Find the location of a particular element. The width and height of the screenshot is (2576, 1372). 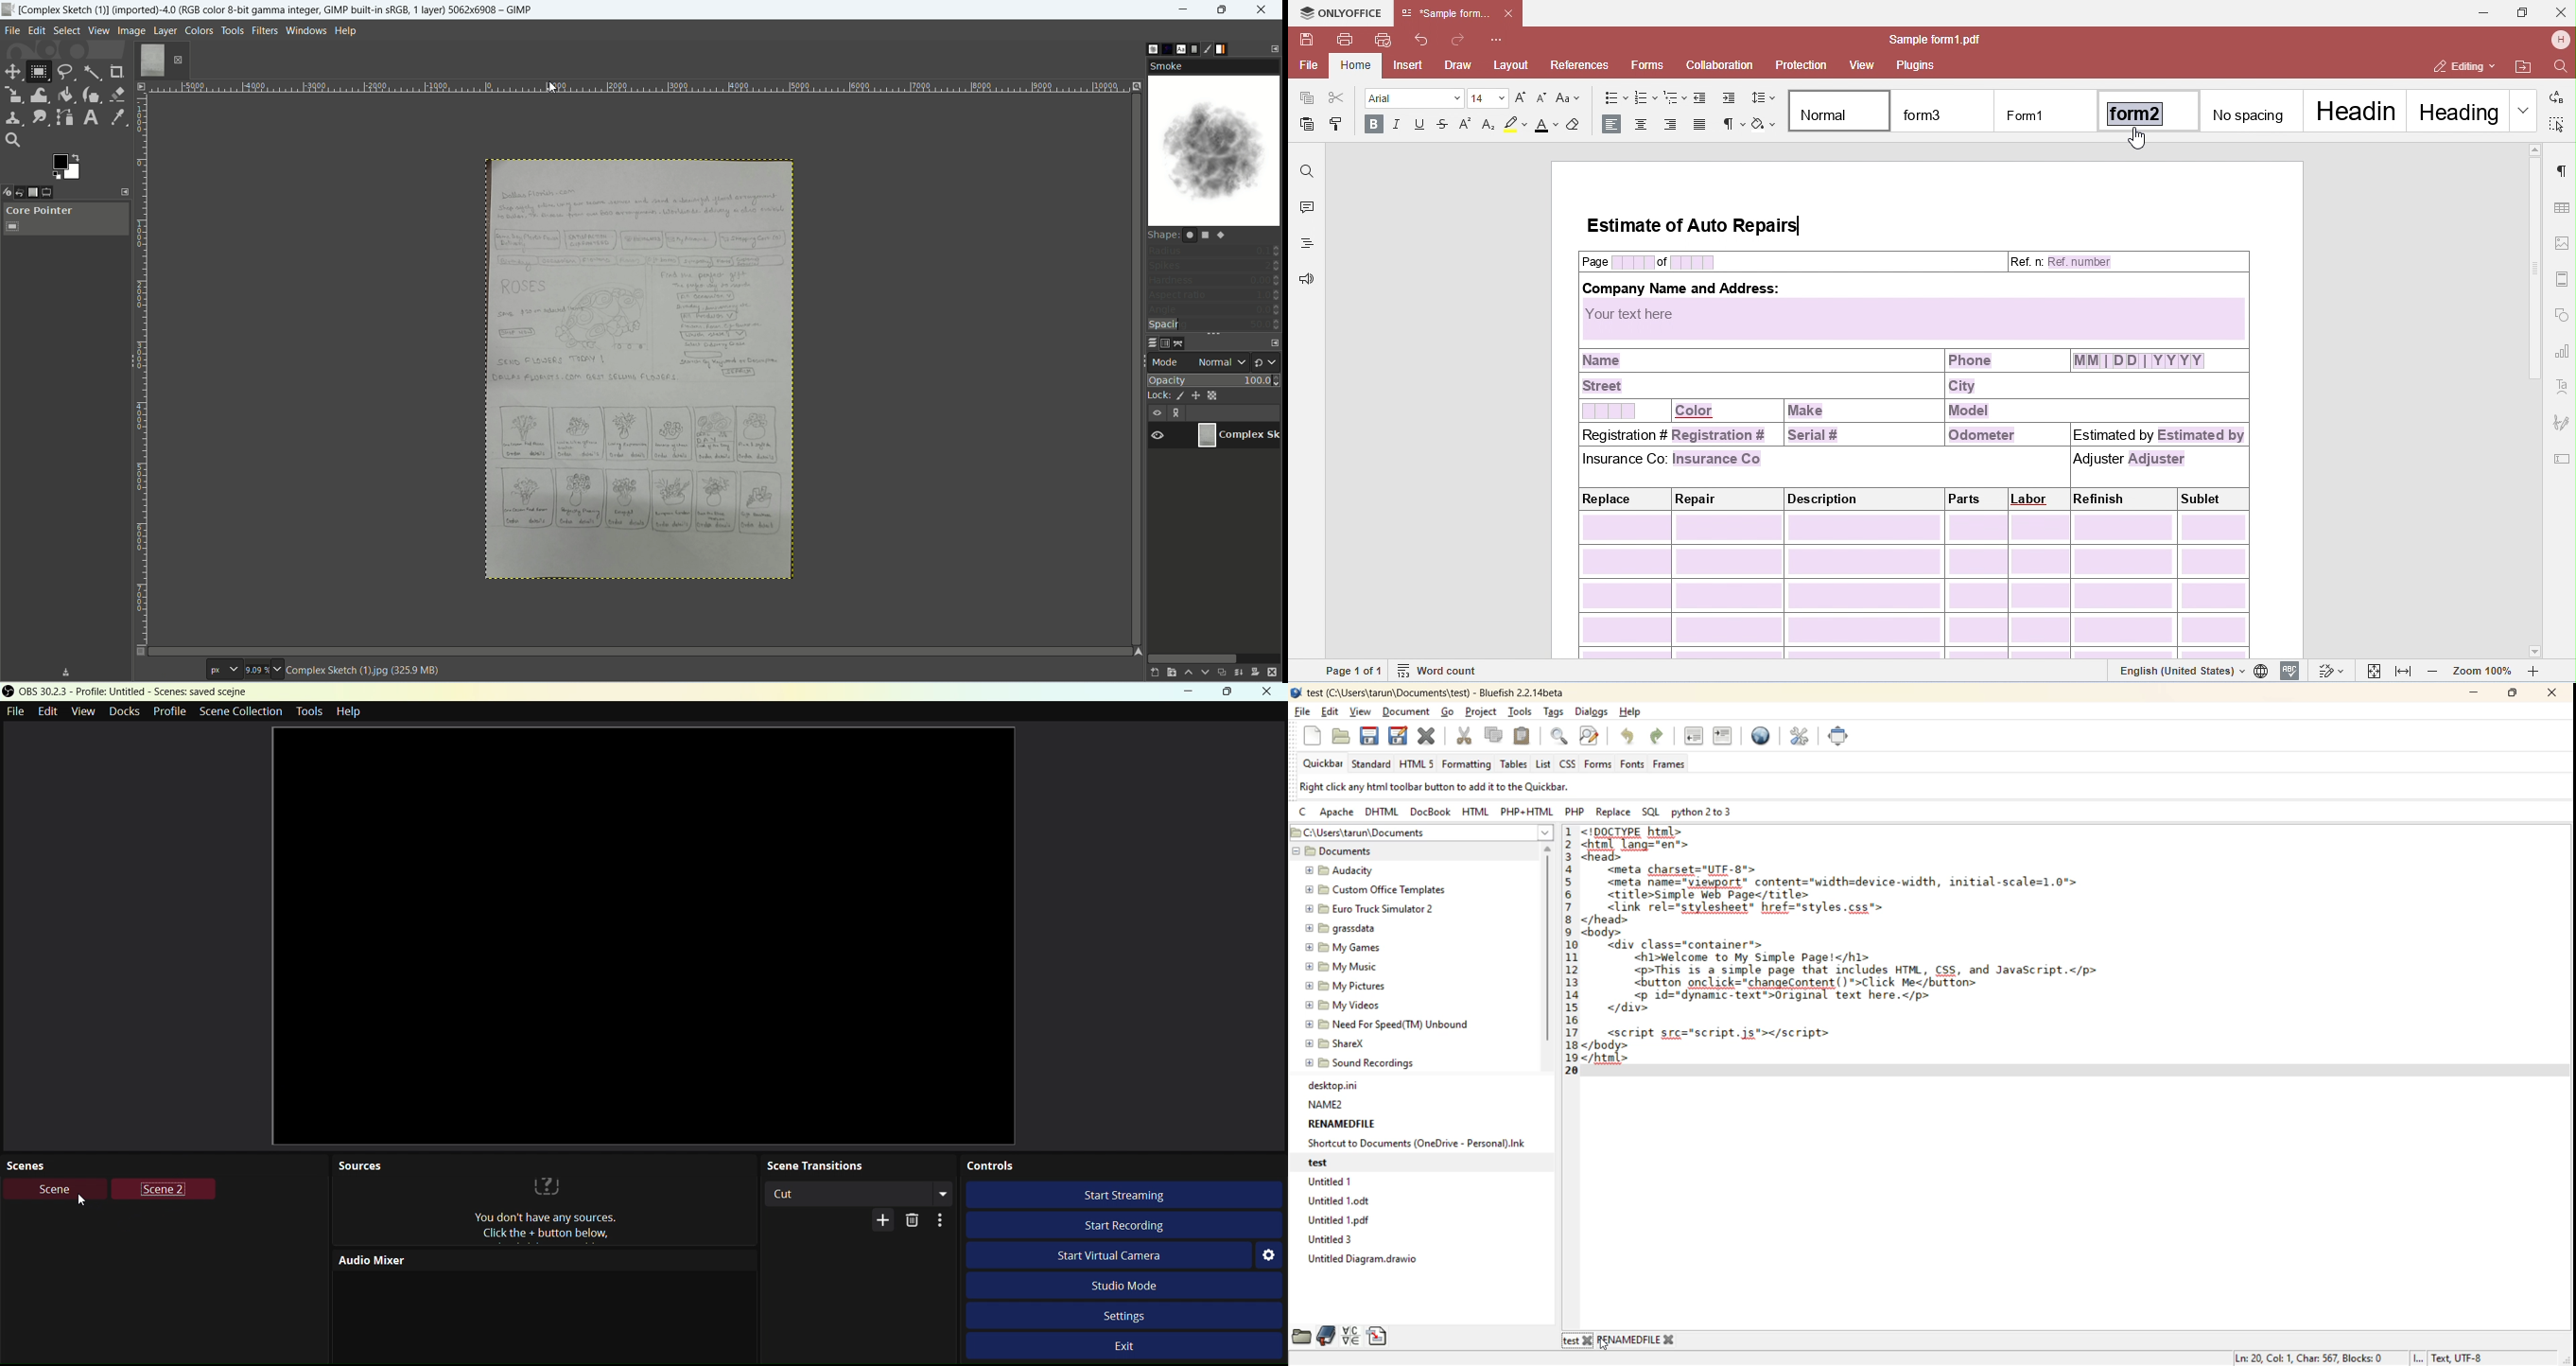

? is located at coordinates (547, 1184).